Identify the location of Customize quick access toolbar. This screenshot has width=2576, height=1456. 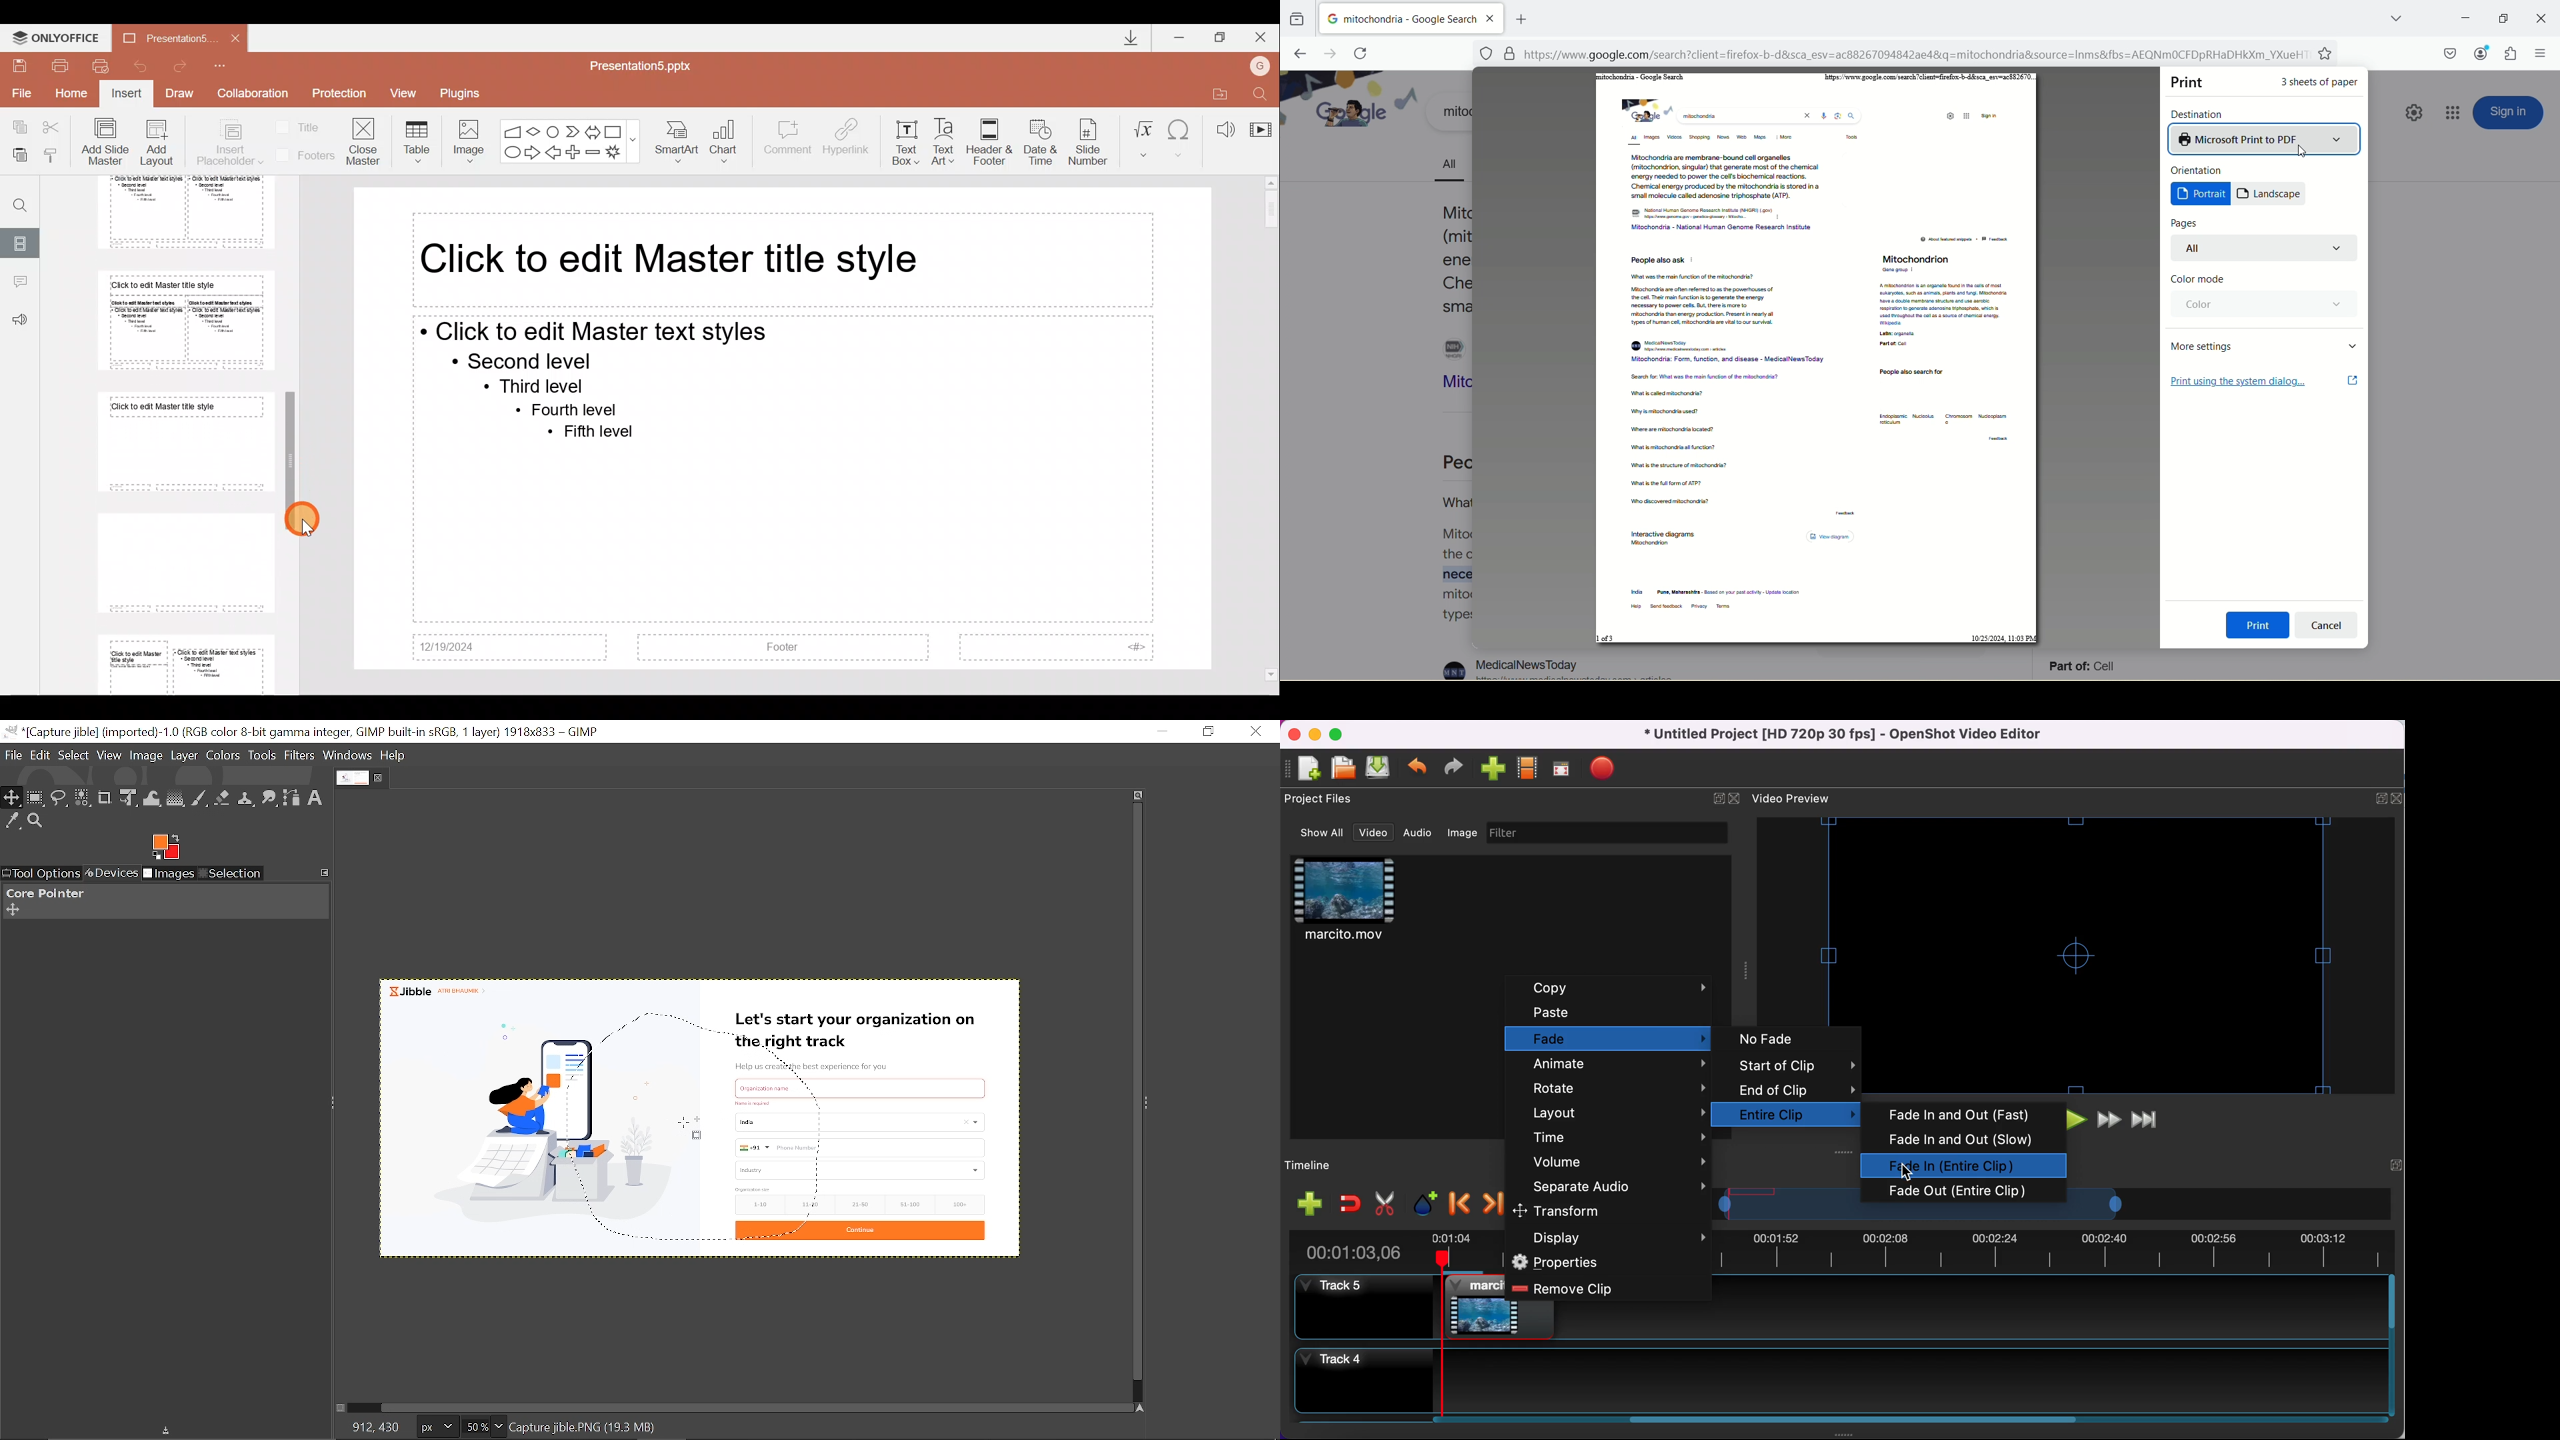
(229, 65).